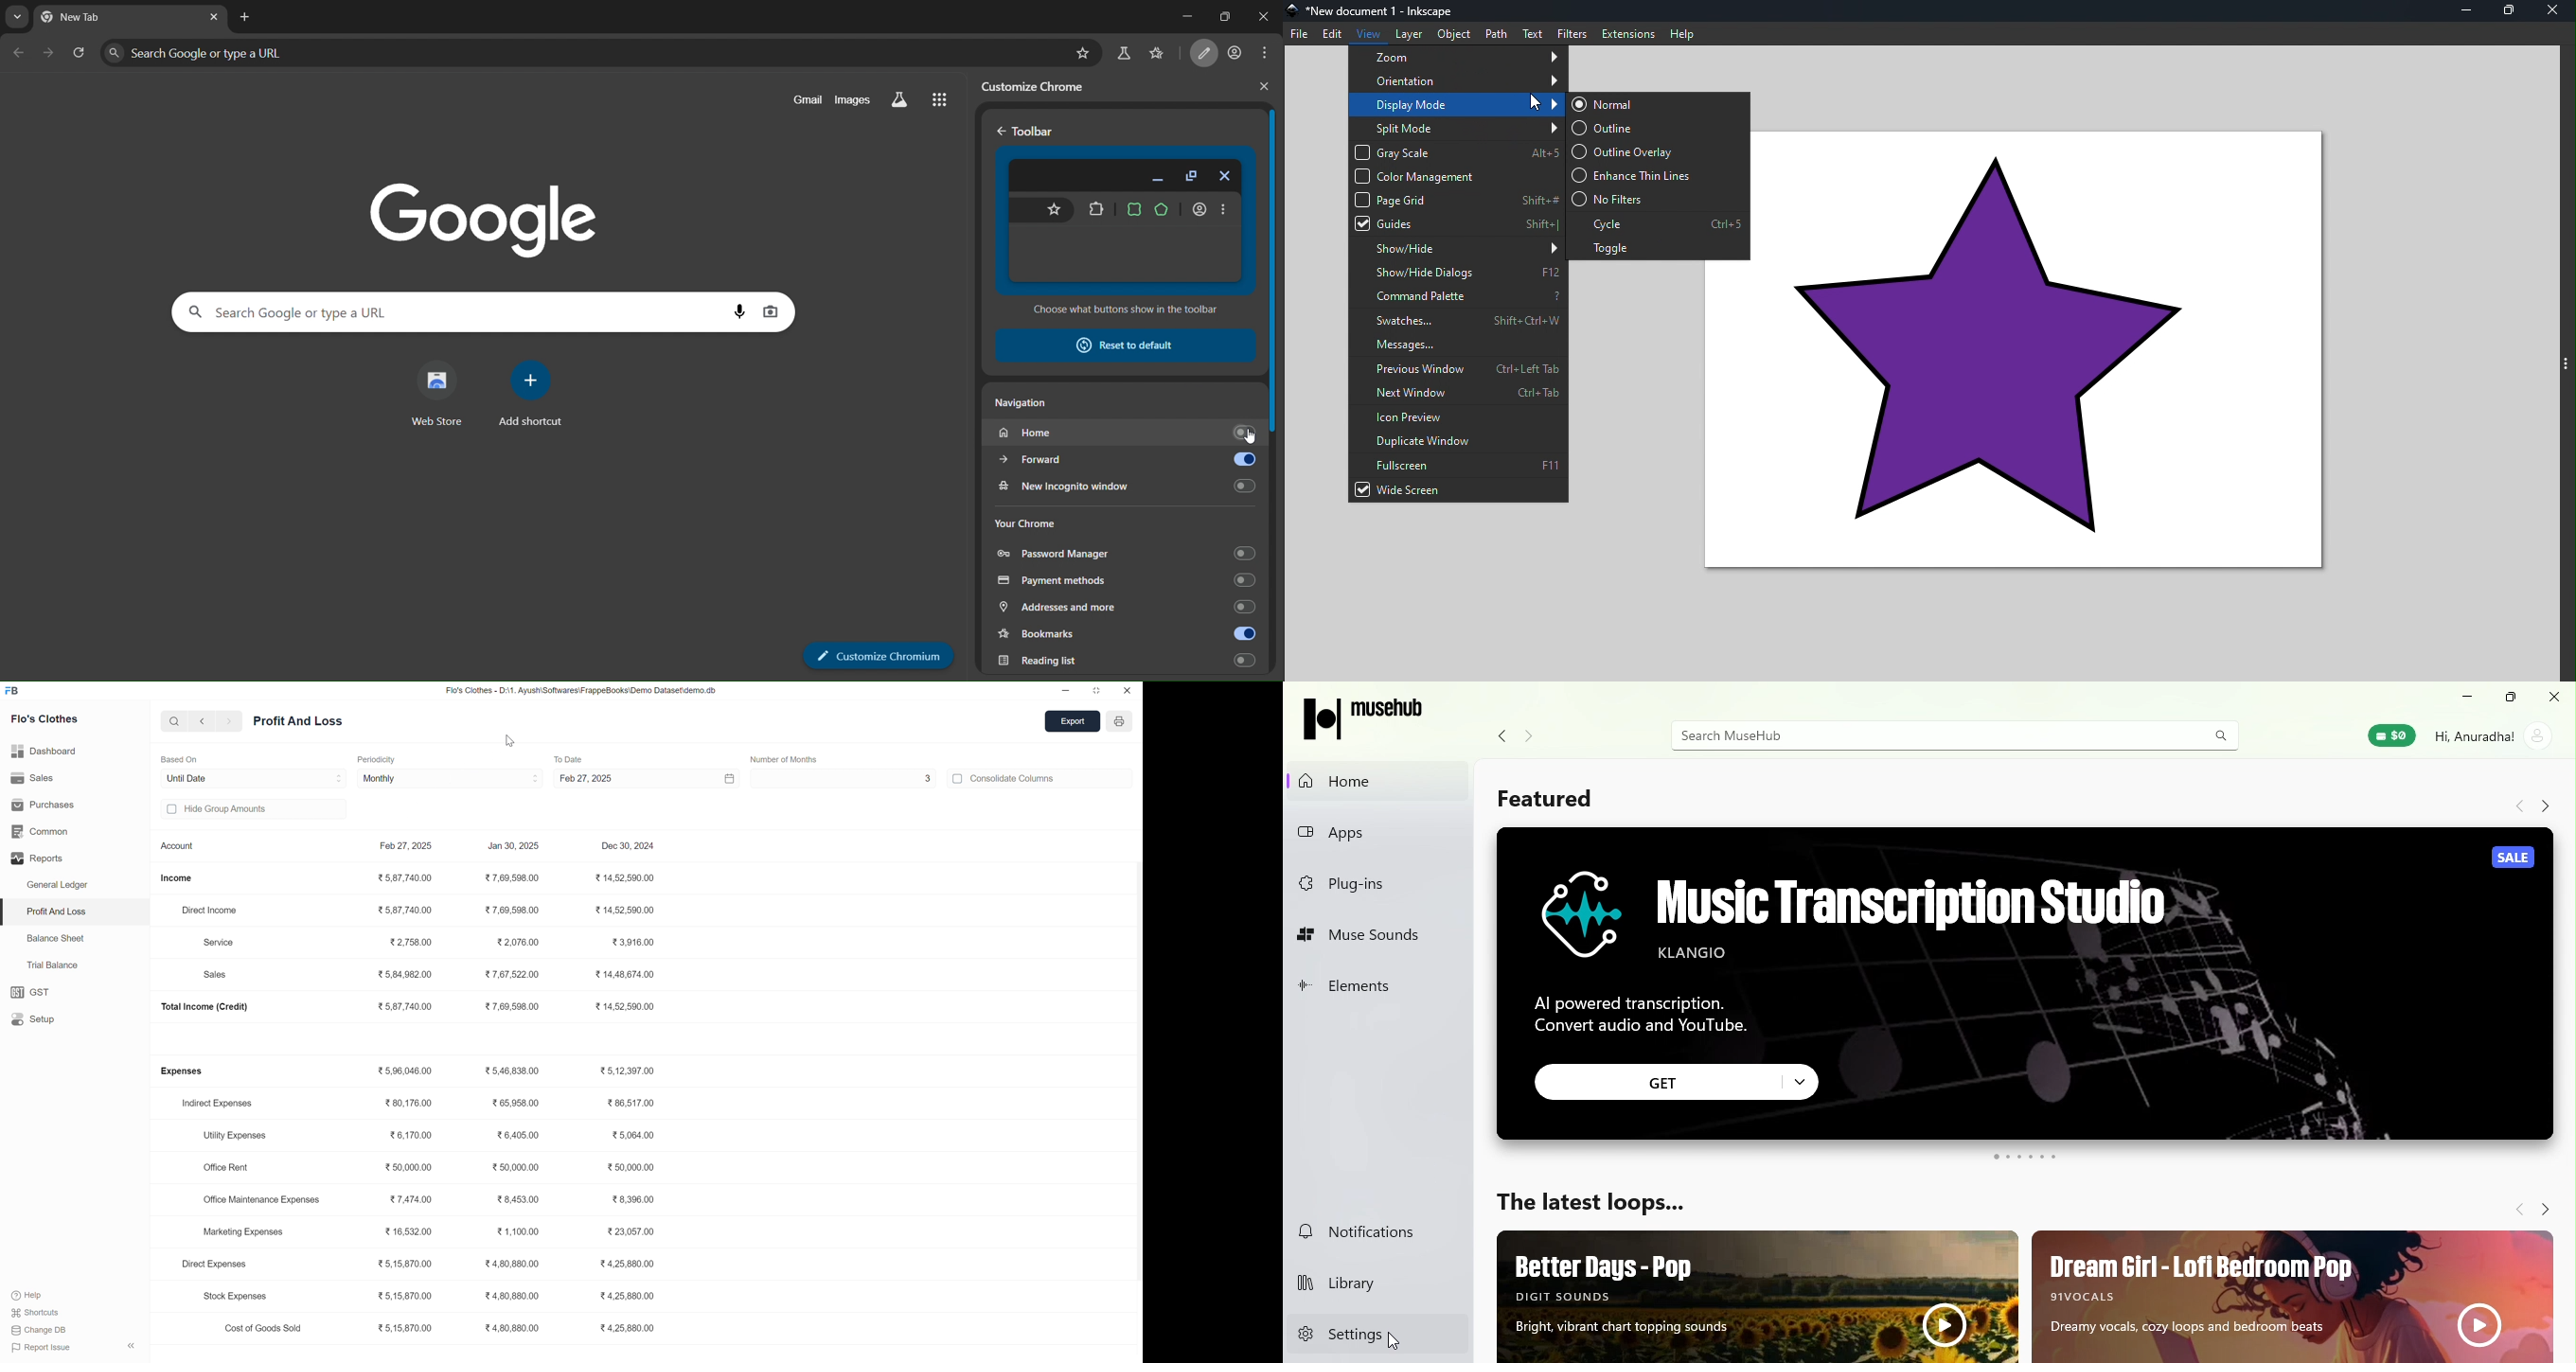  I want to click on ₹8,453.00, so click(520, 1200).